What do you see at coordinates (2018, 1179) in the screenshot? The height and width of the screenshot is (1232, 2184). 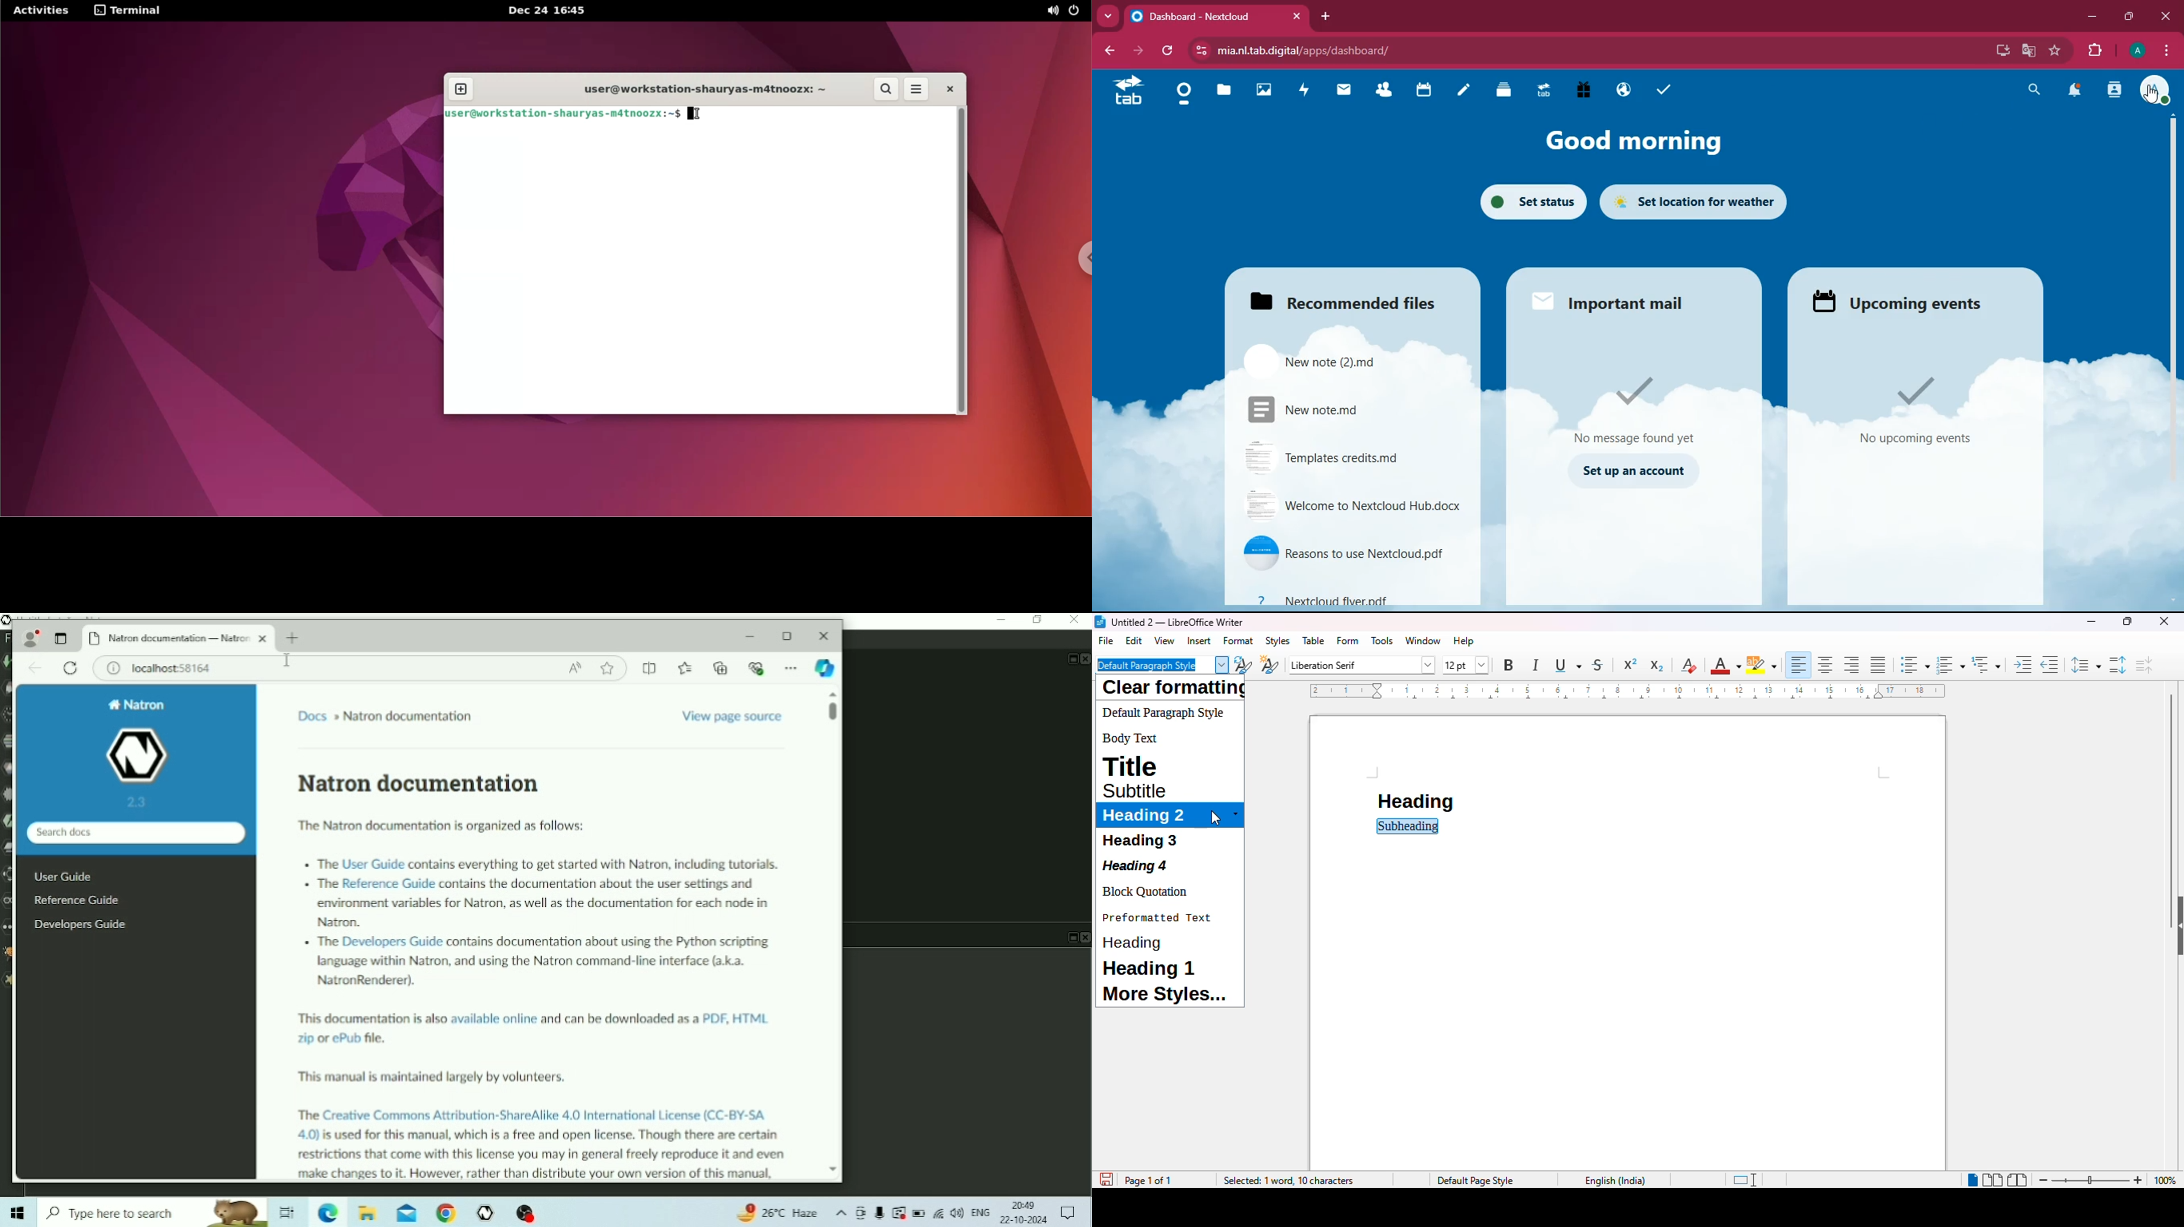 I see `book view` at bounding box center [2018, 1179].